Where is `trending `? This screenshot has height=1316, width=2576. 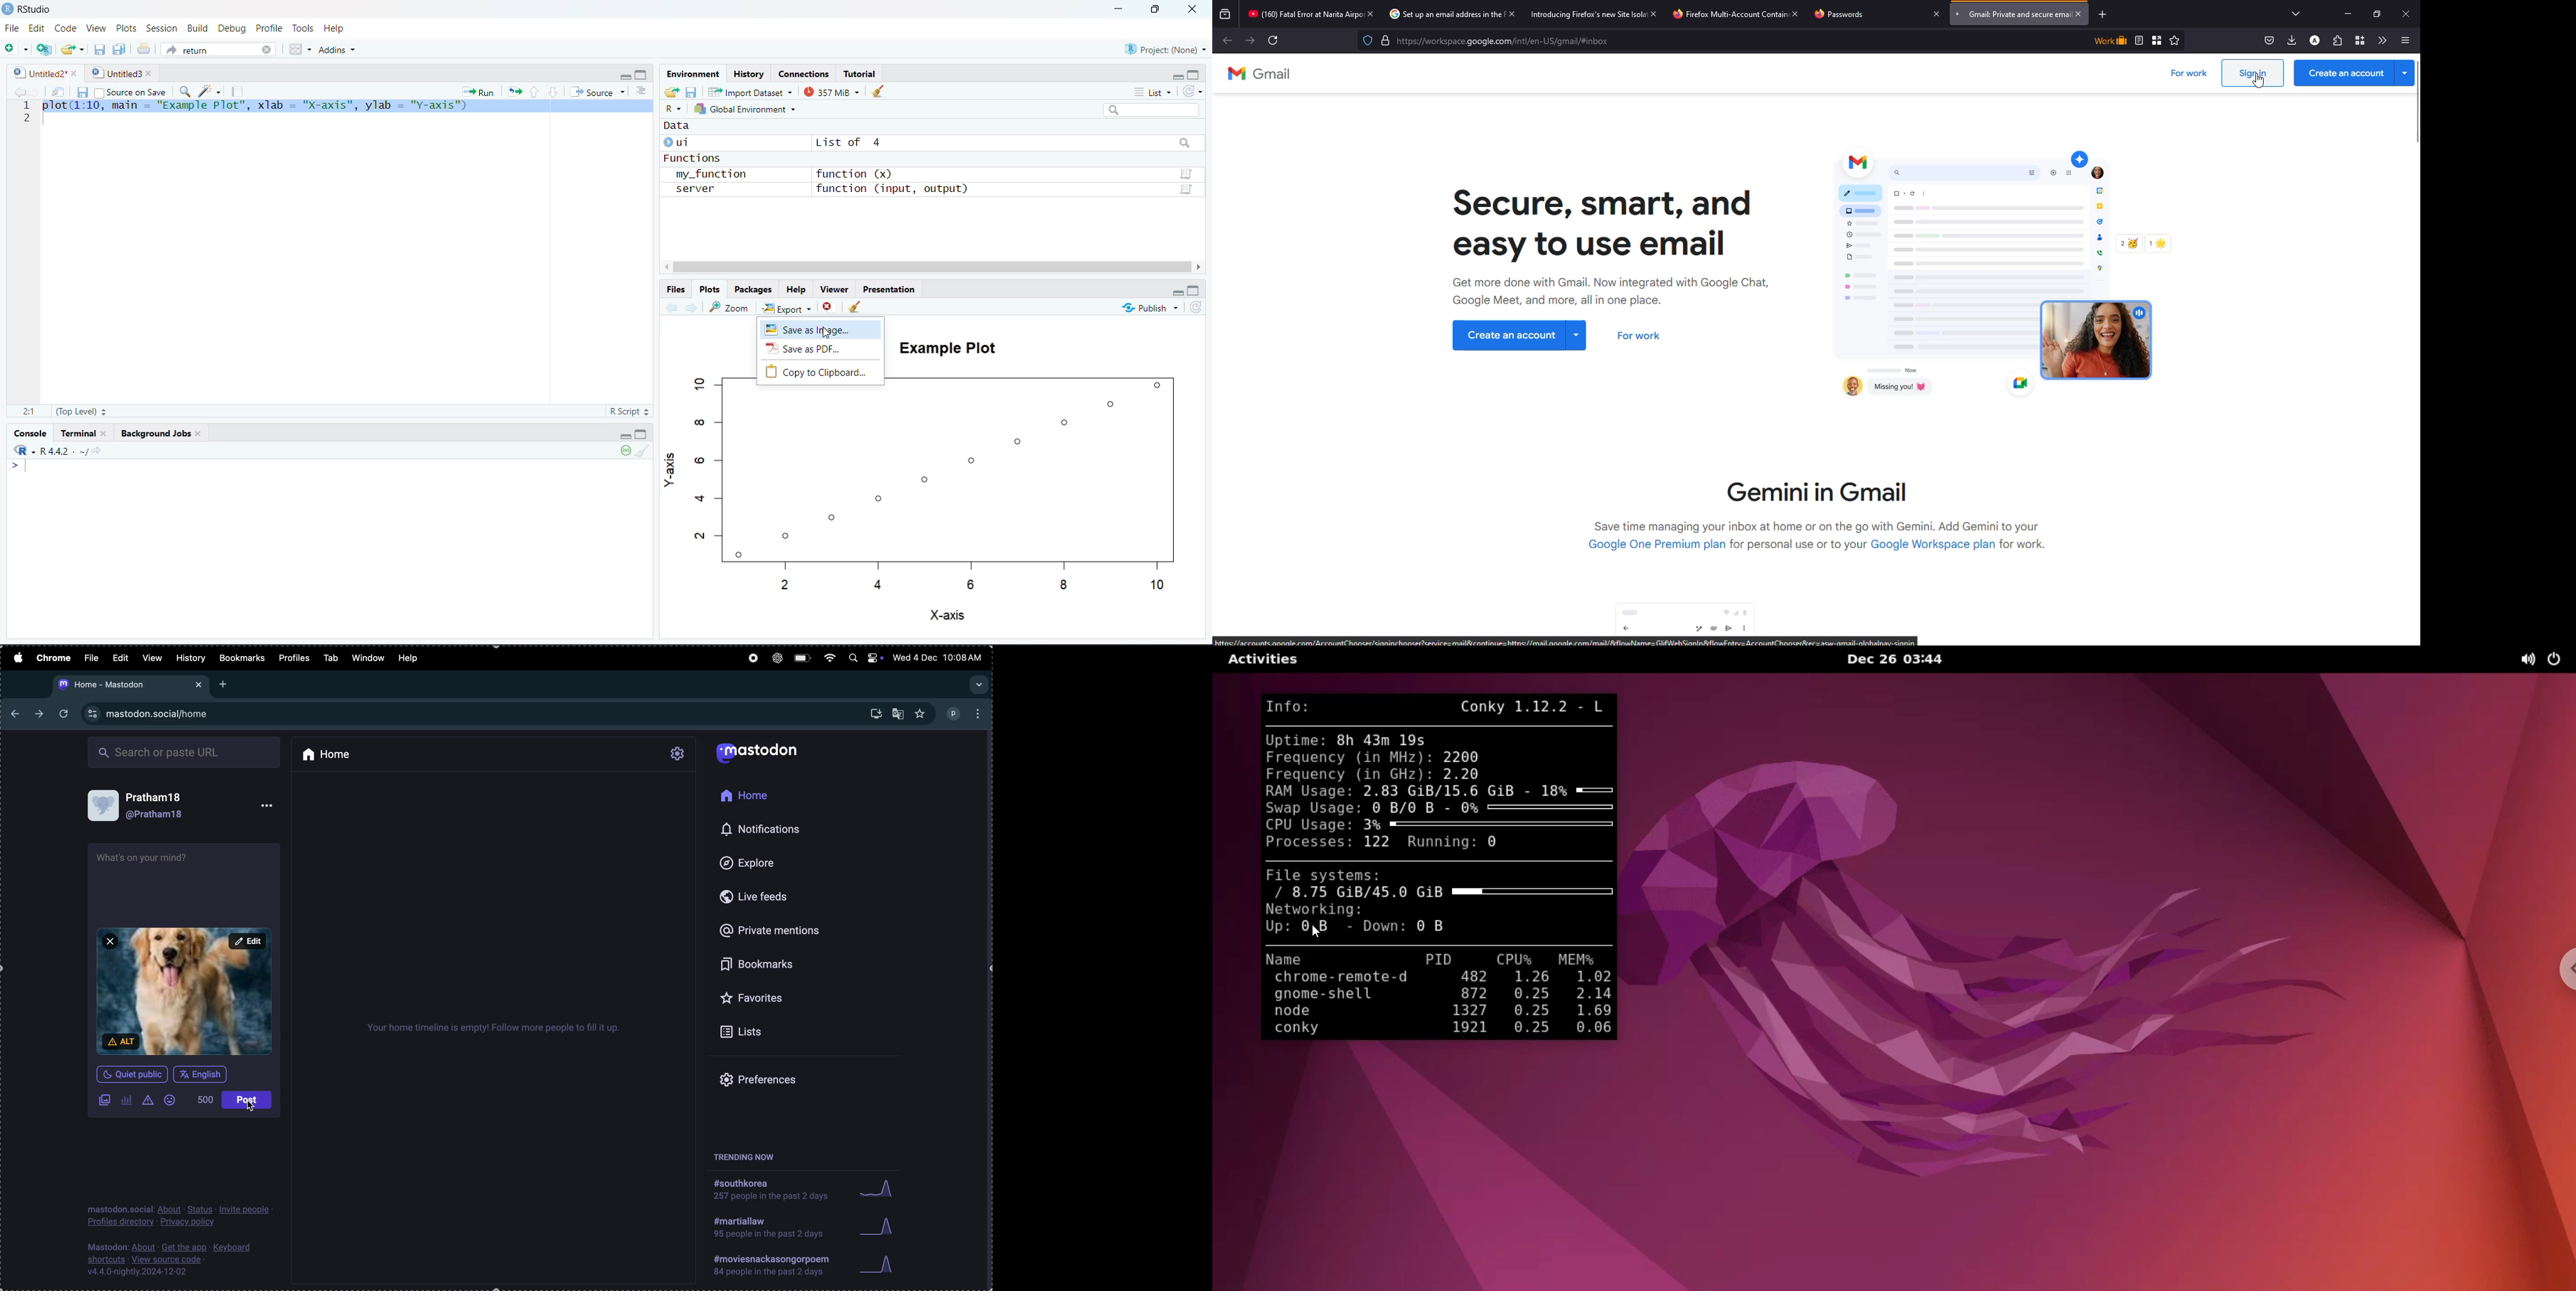
trending  is located at coordinates (772, 1267).